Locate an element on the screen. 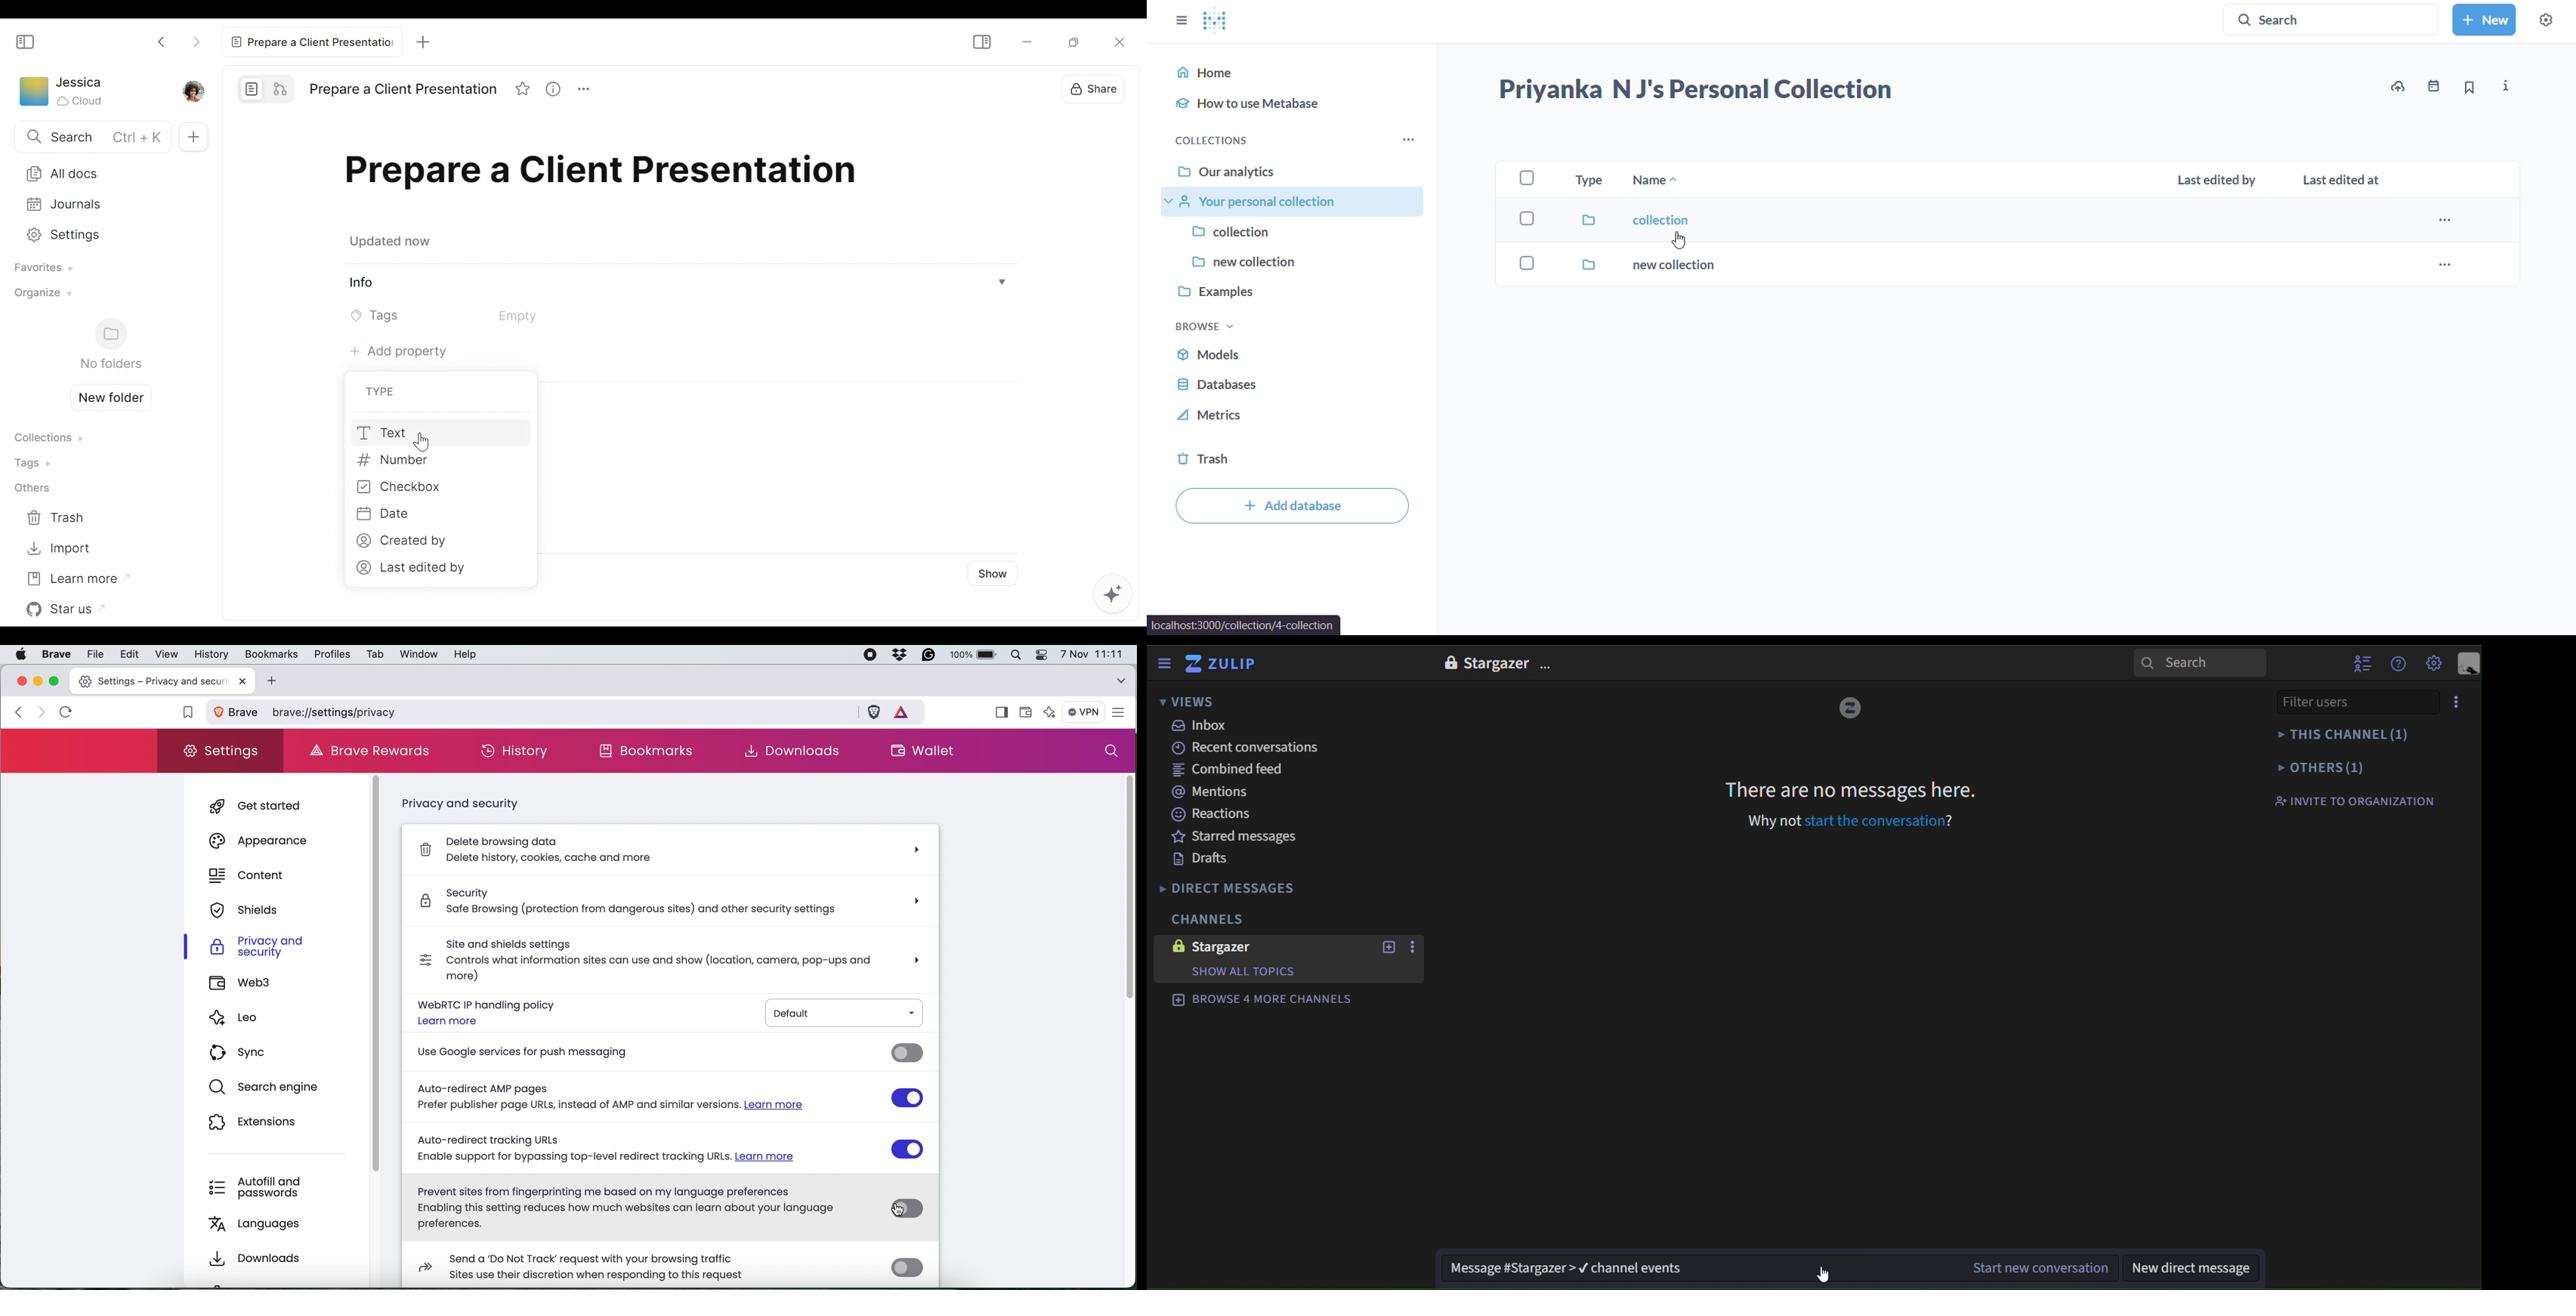 This screenshot has width=2576, height=1316. Date is located at coordinates (436, 514).